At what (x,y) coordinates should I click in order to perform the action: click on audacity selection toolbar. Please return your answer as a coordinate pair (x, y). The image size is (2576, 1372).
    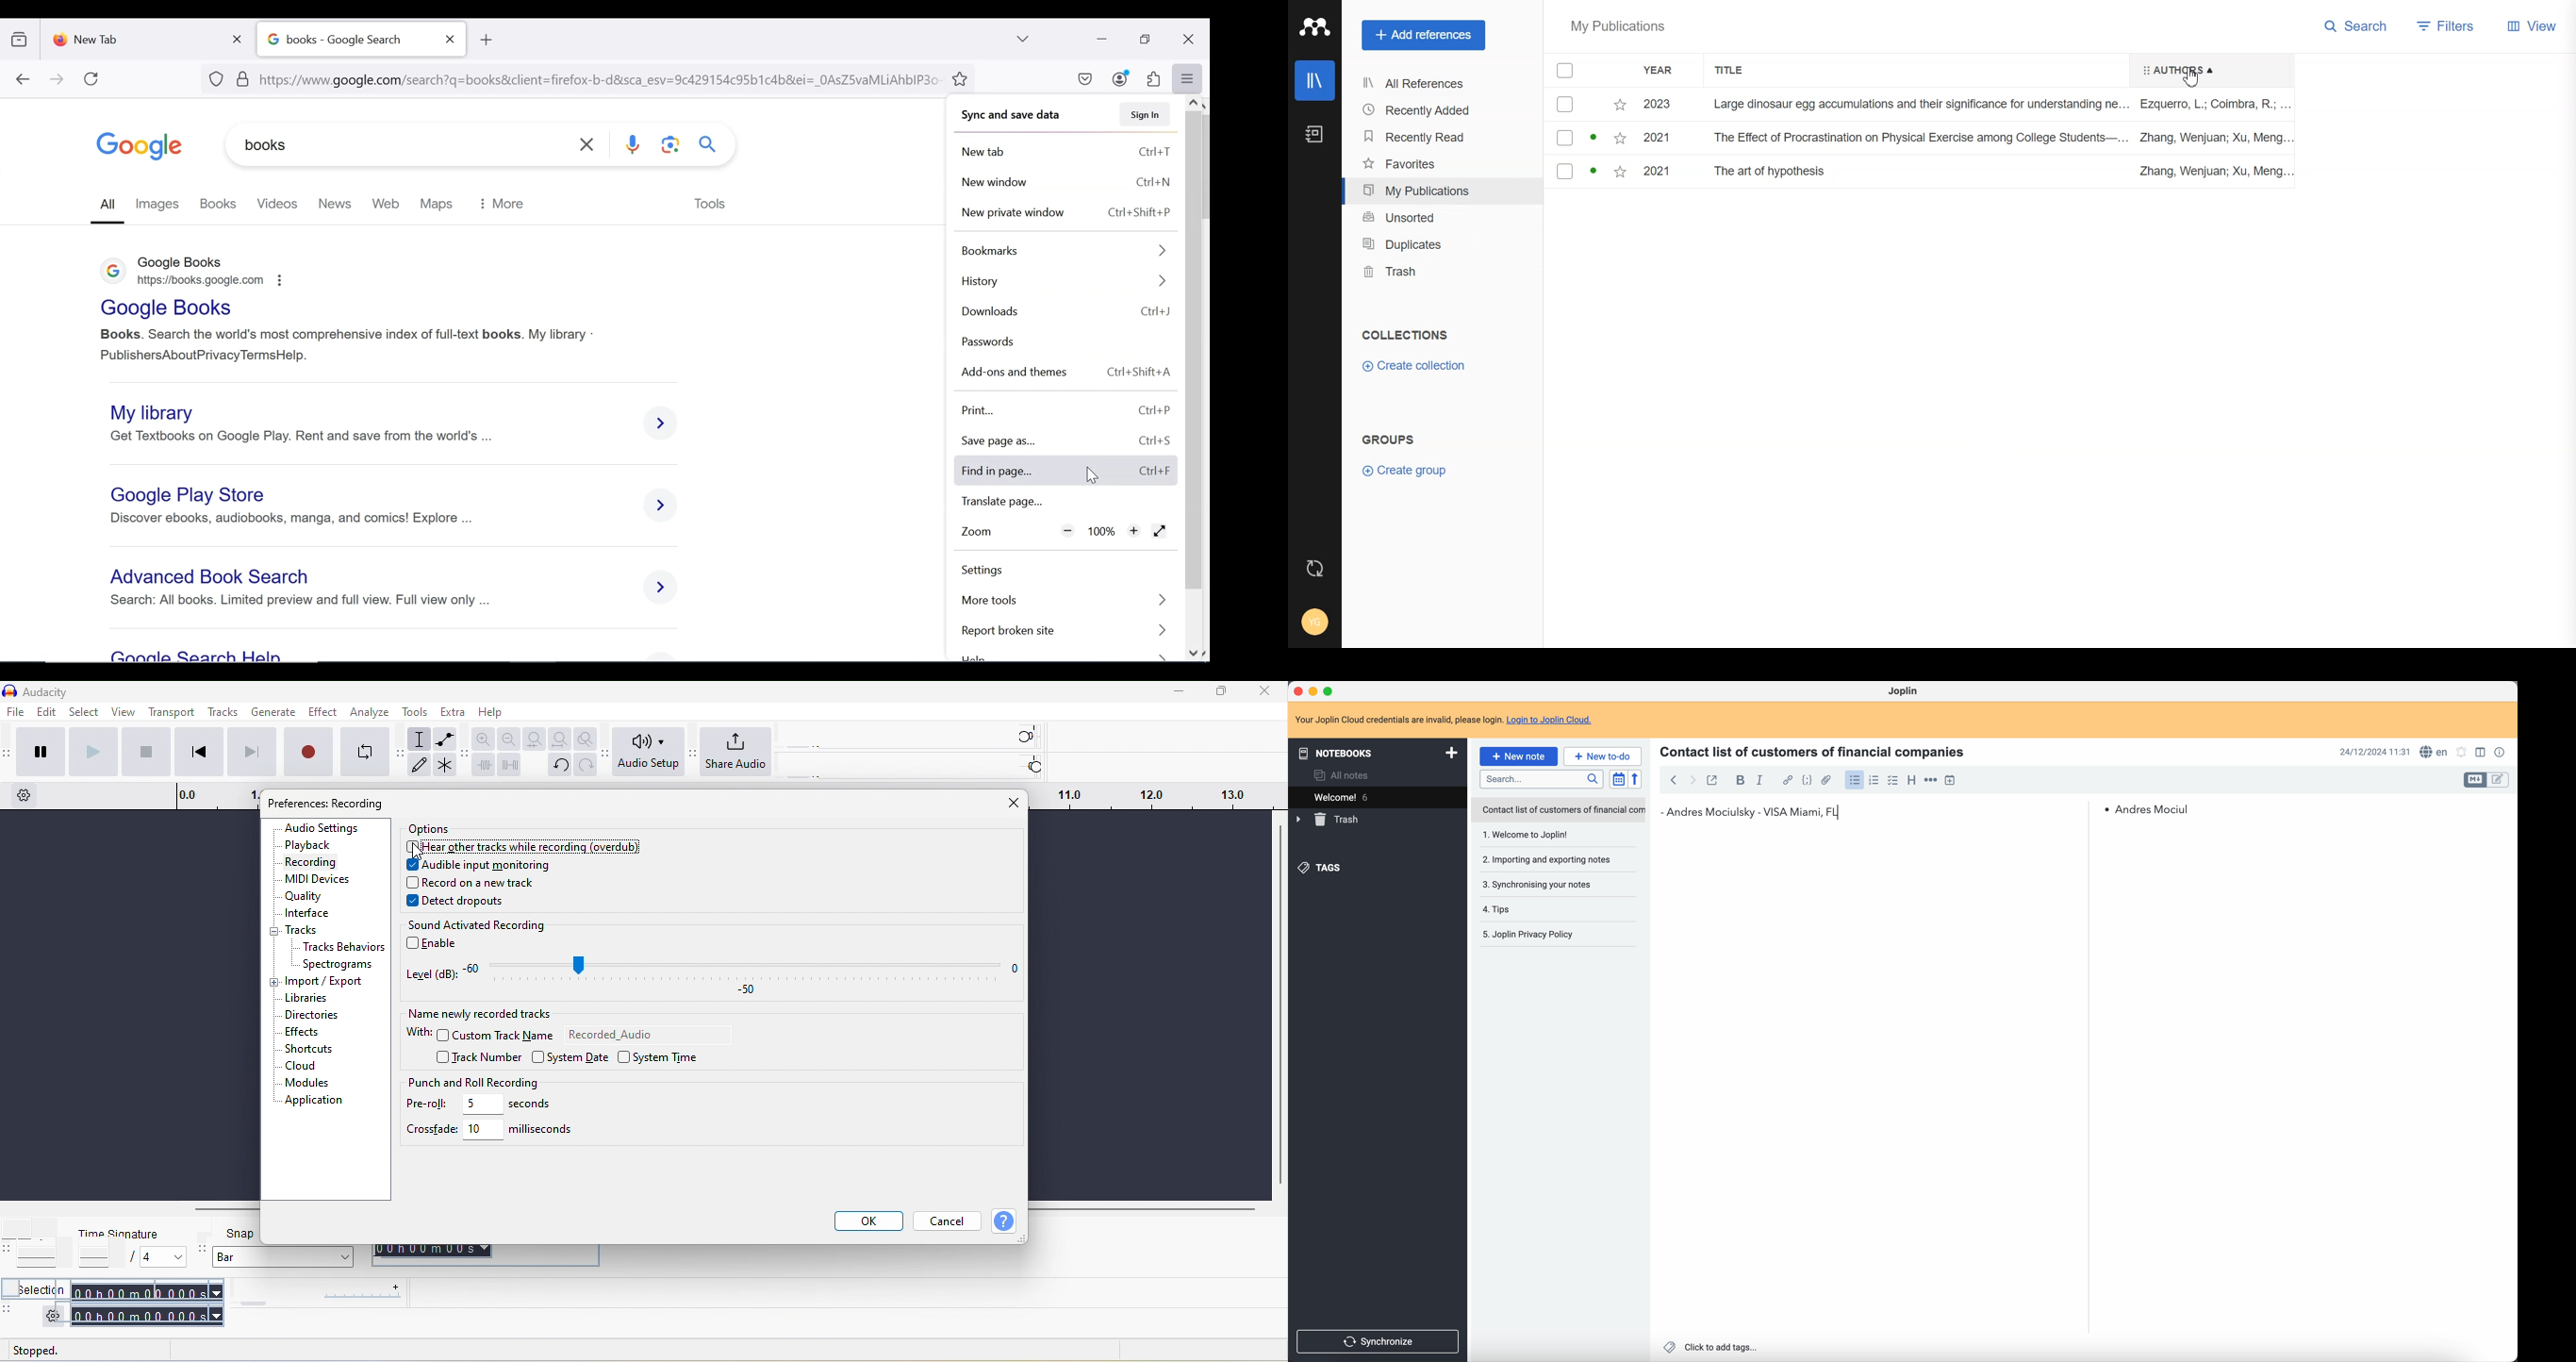
    Looking at the image, I should click on (8, 1304).